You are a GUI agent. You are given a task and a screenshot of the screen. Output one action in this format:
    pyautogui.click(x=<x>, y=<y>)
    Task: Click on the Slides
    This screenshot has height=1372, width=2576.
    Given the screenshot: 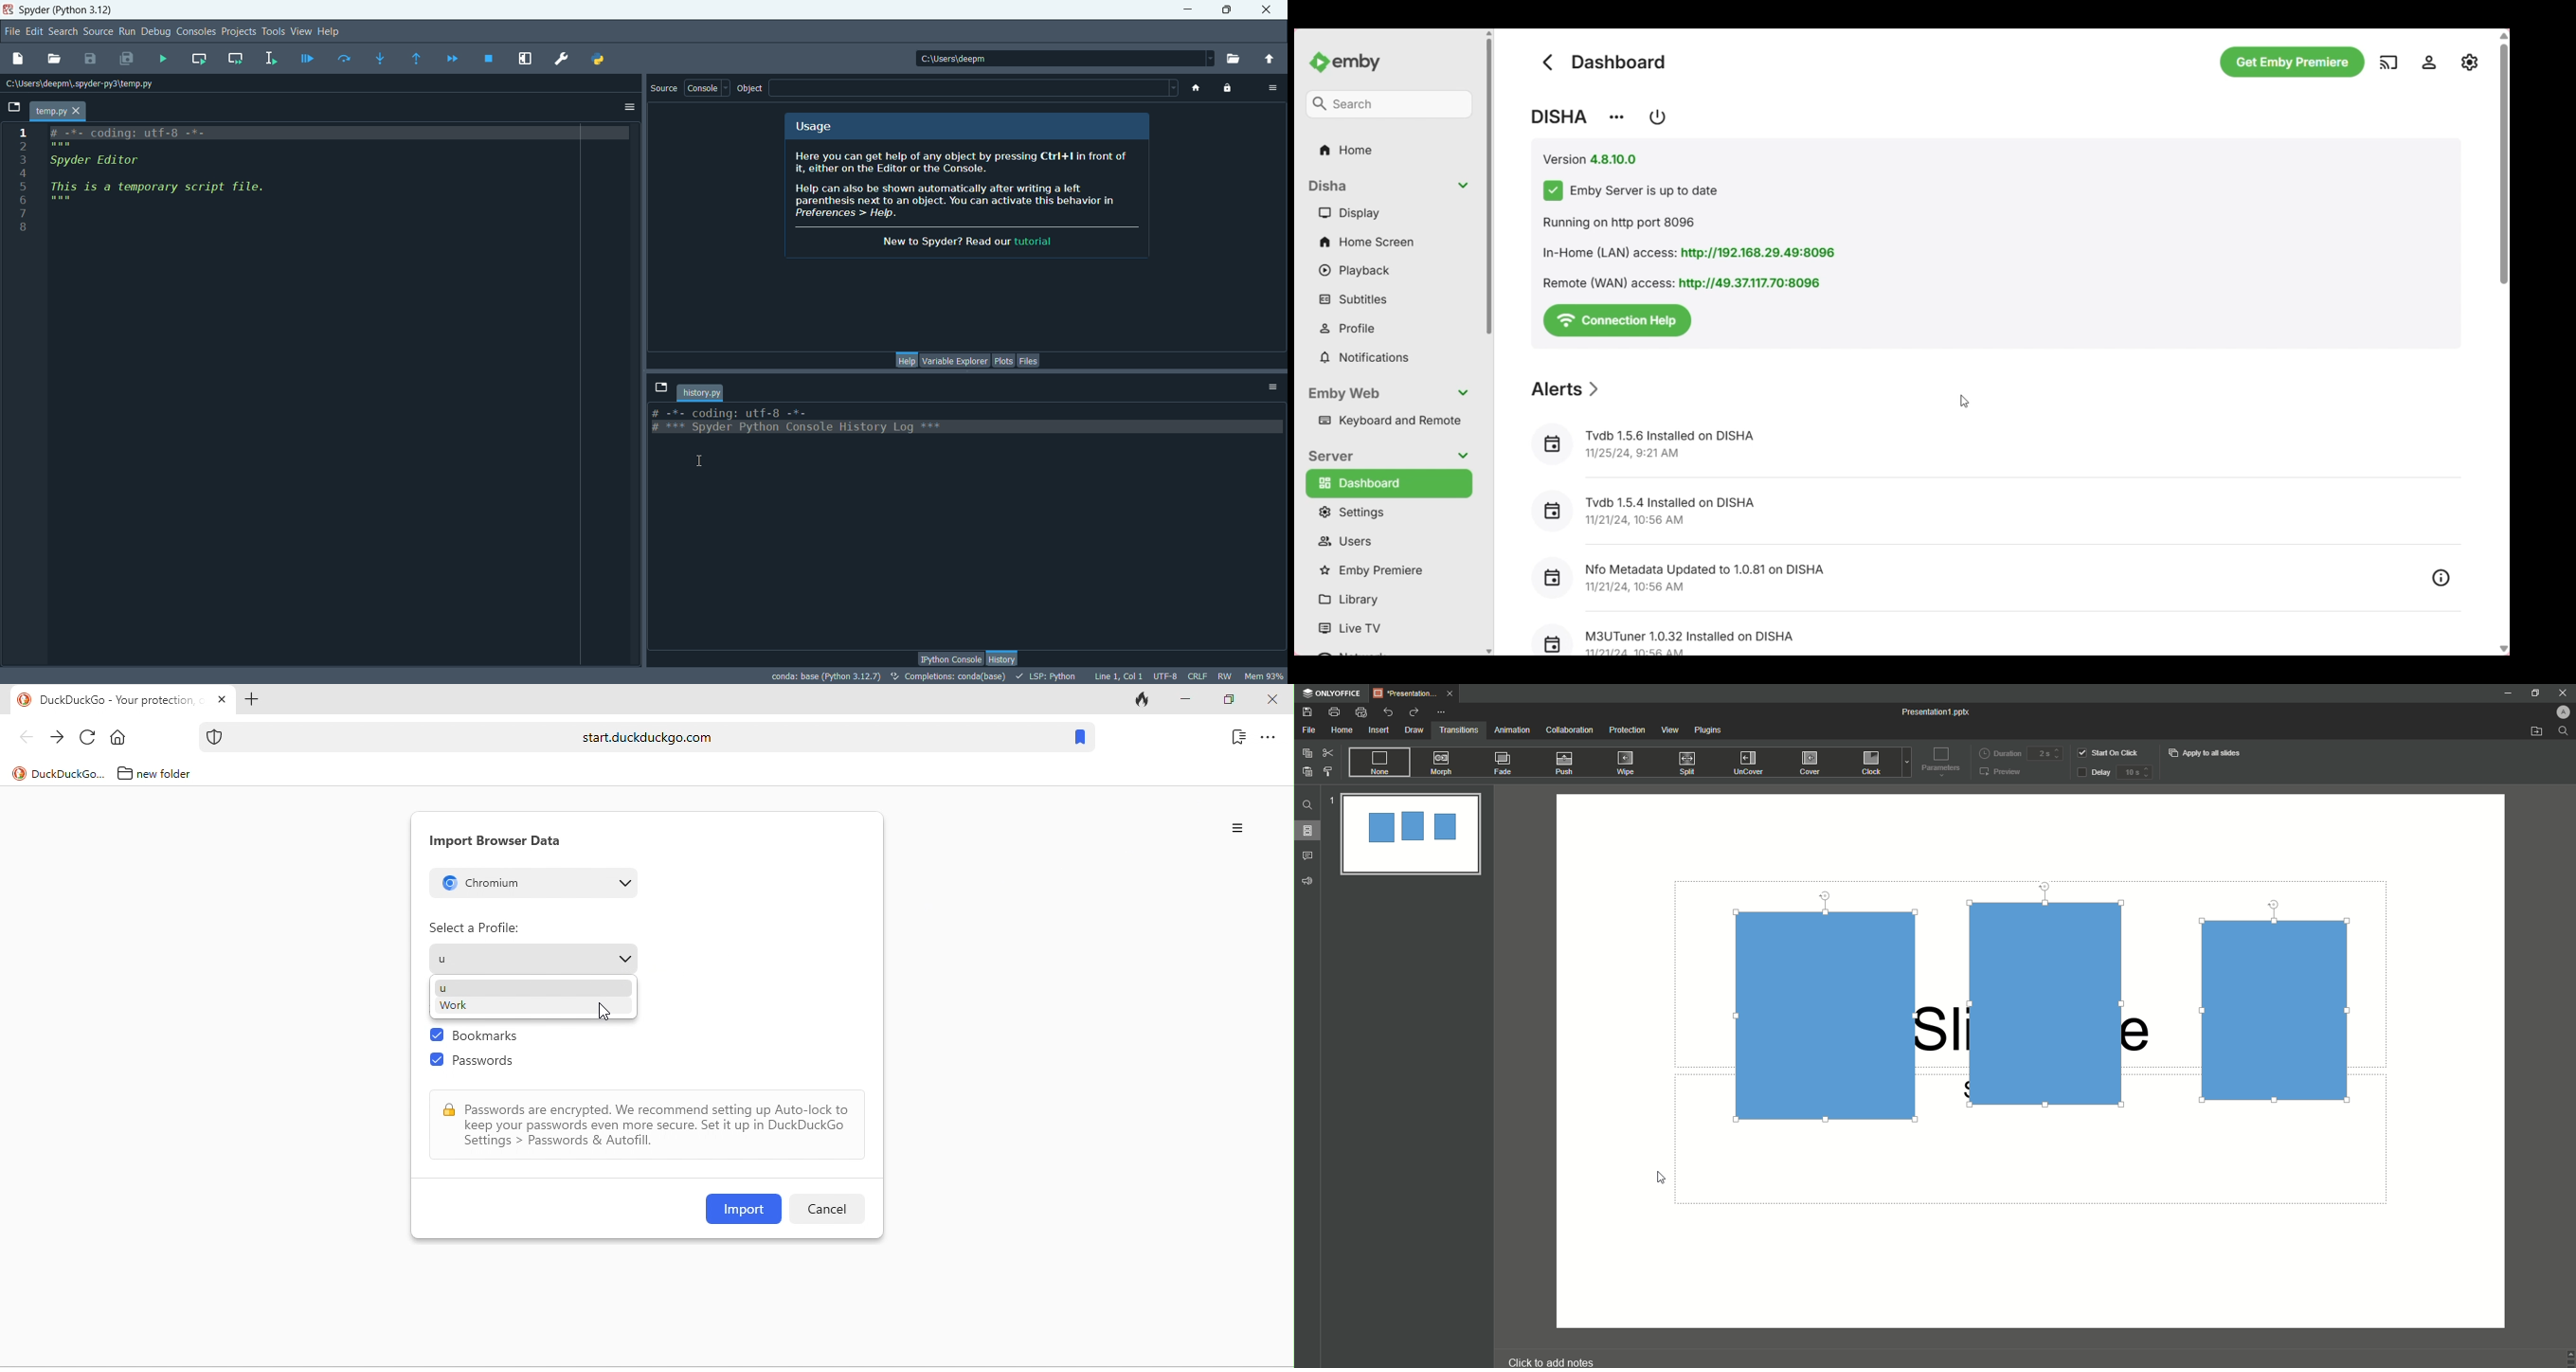 What is the action you would take?
    pyautogui.click(x=1312, y=831)
    